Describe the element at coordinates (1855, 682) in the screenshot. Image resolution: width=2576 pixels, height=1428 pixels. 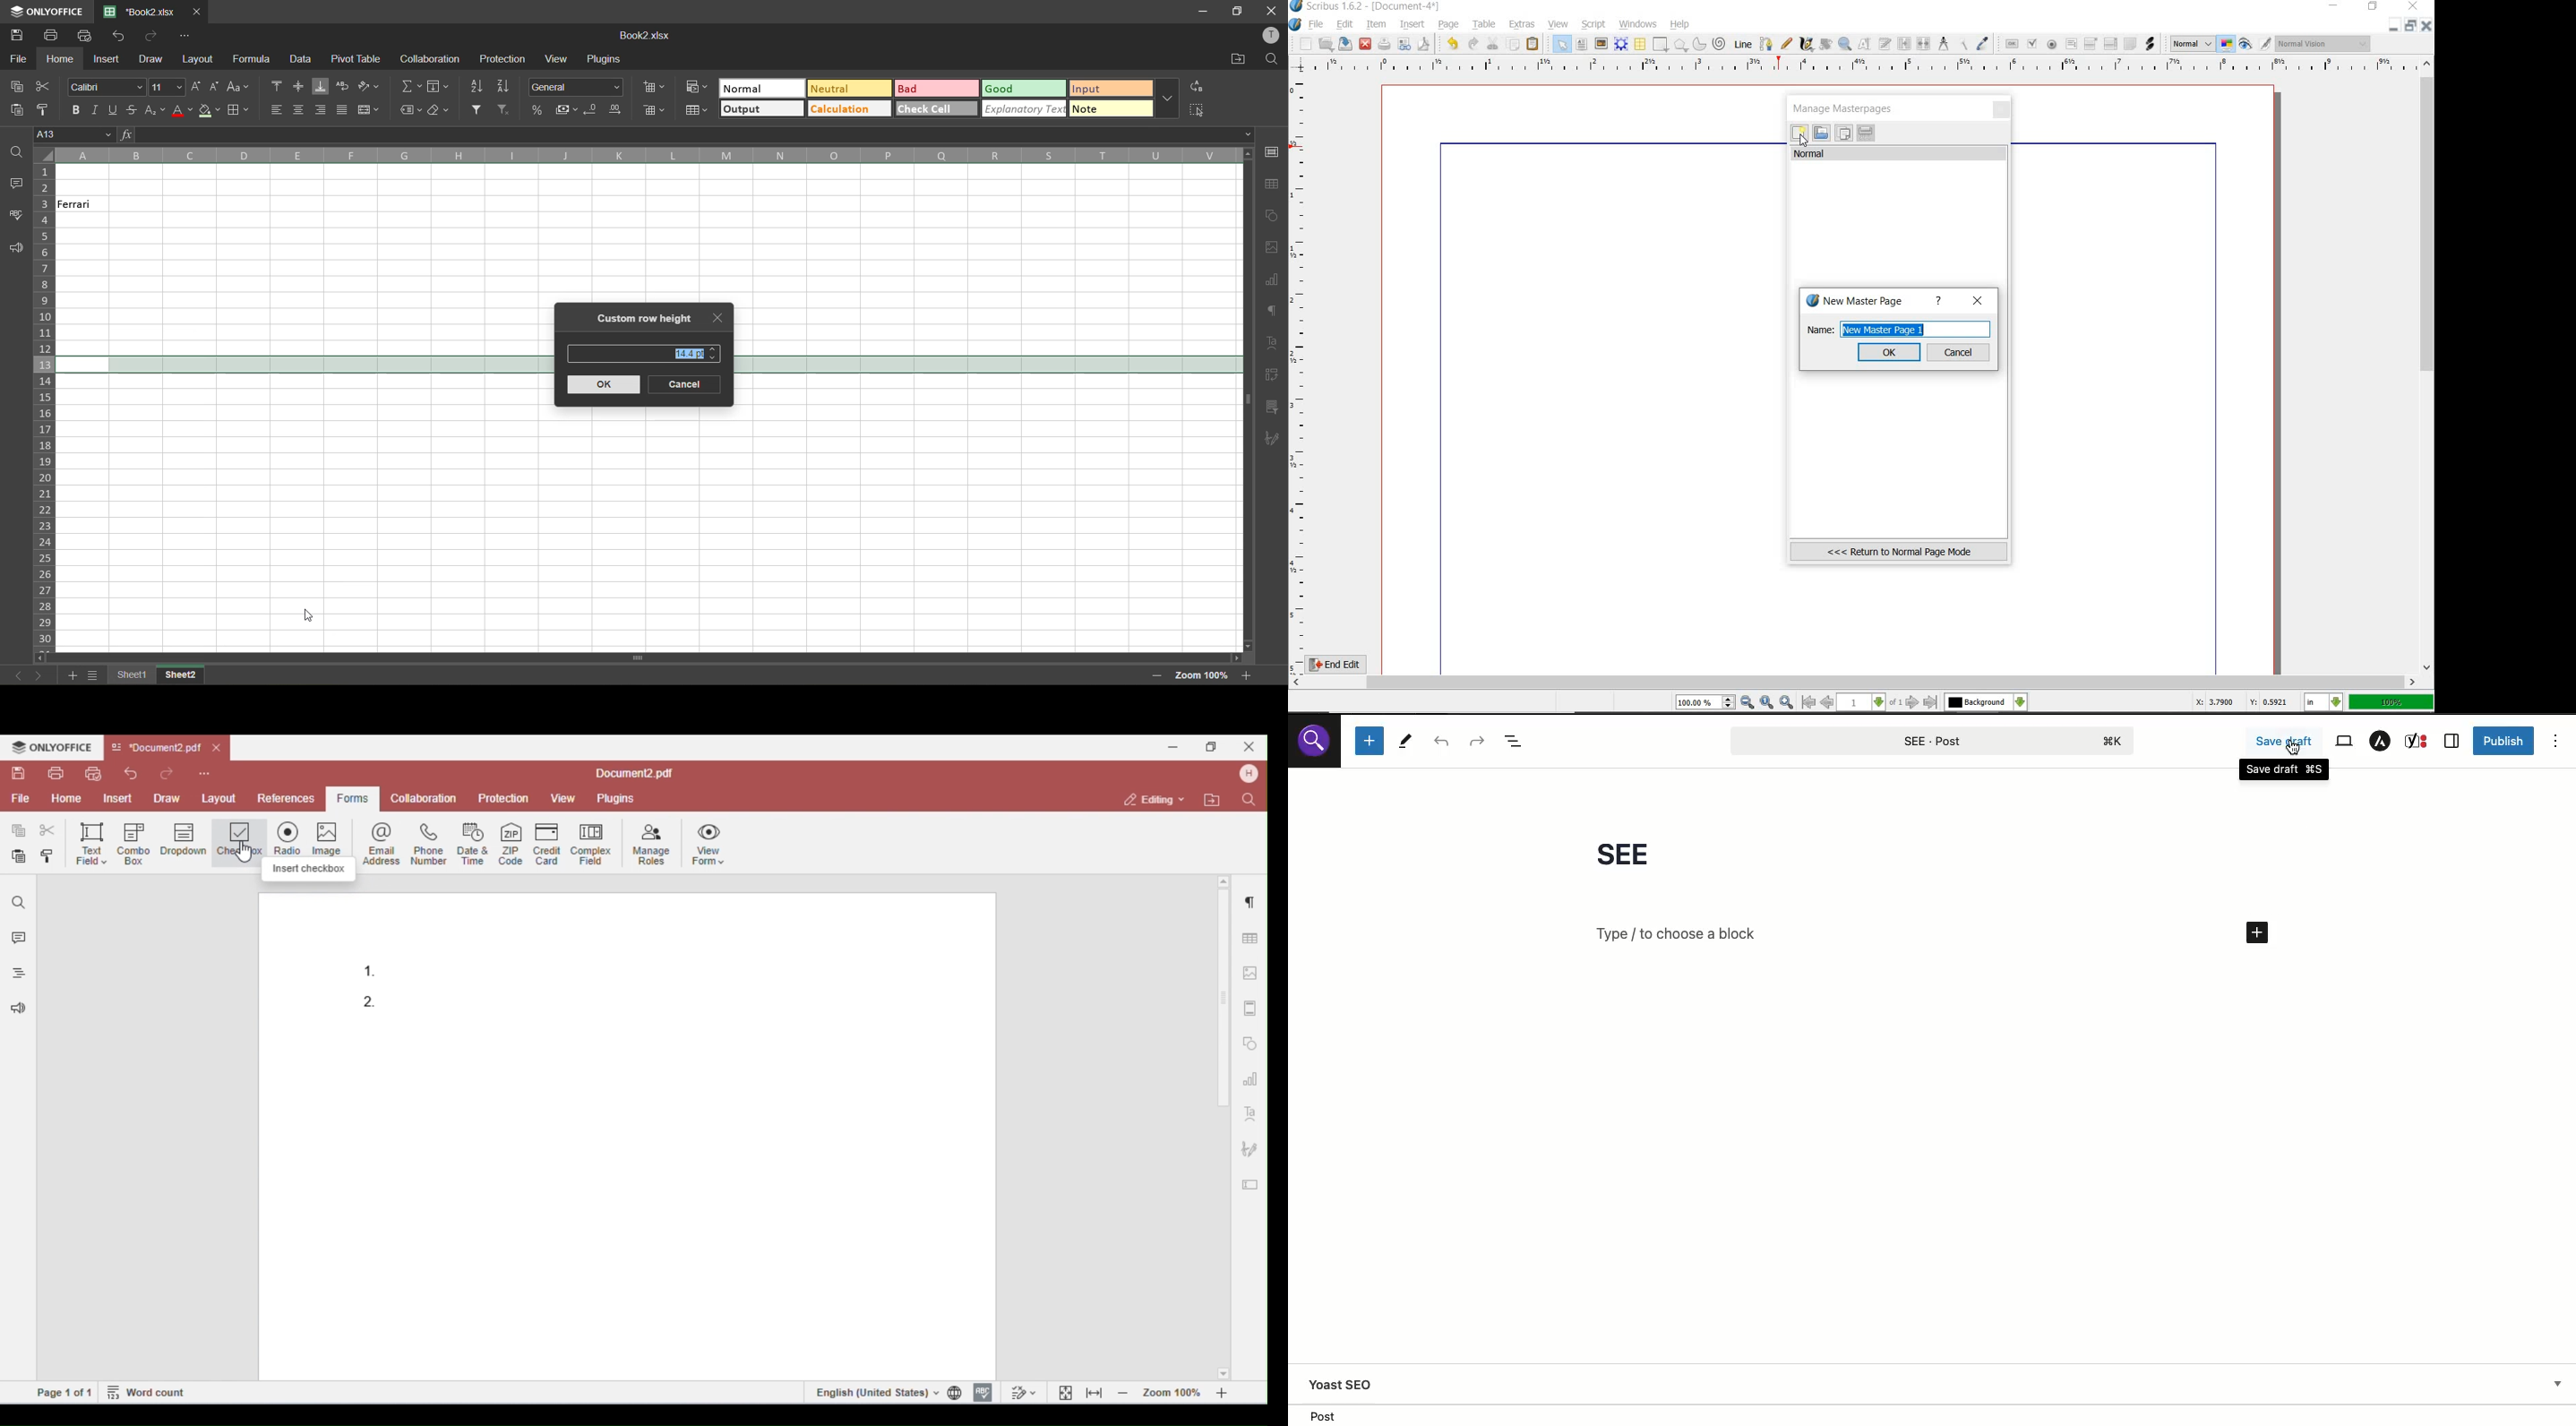
I see `scrollbar` at that location.